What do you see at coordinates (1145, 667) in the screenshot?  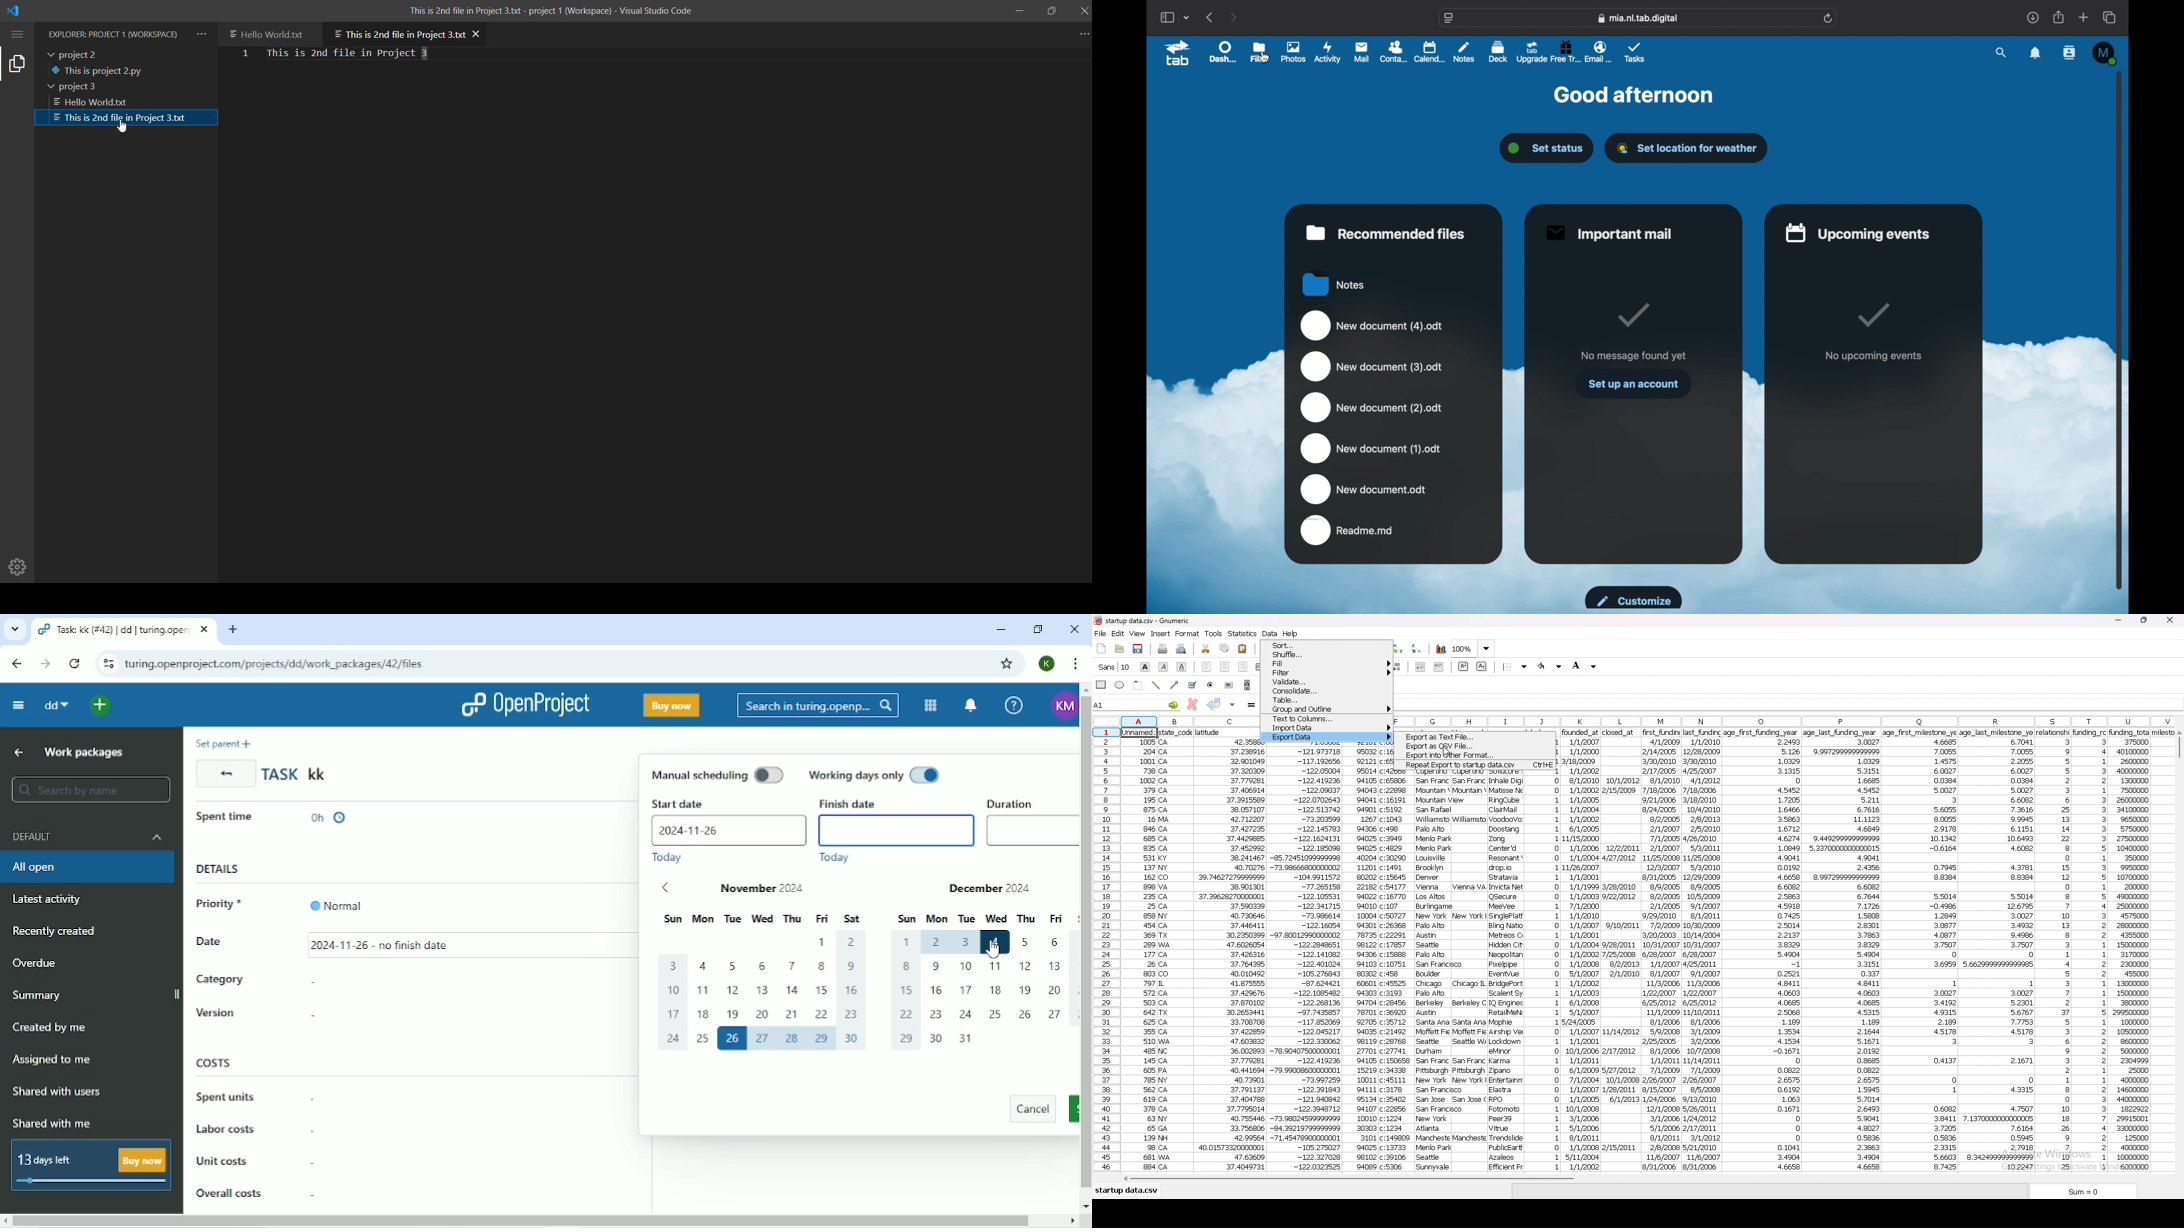 I see `bold` at bounding box center [1145, 667].